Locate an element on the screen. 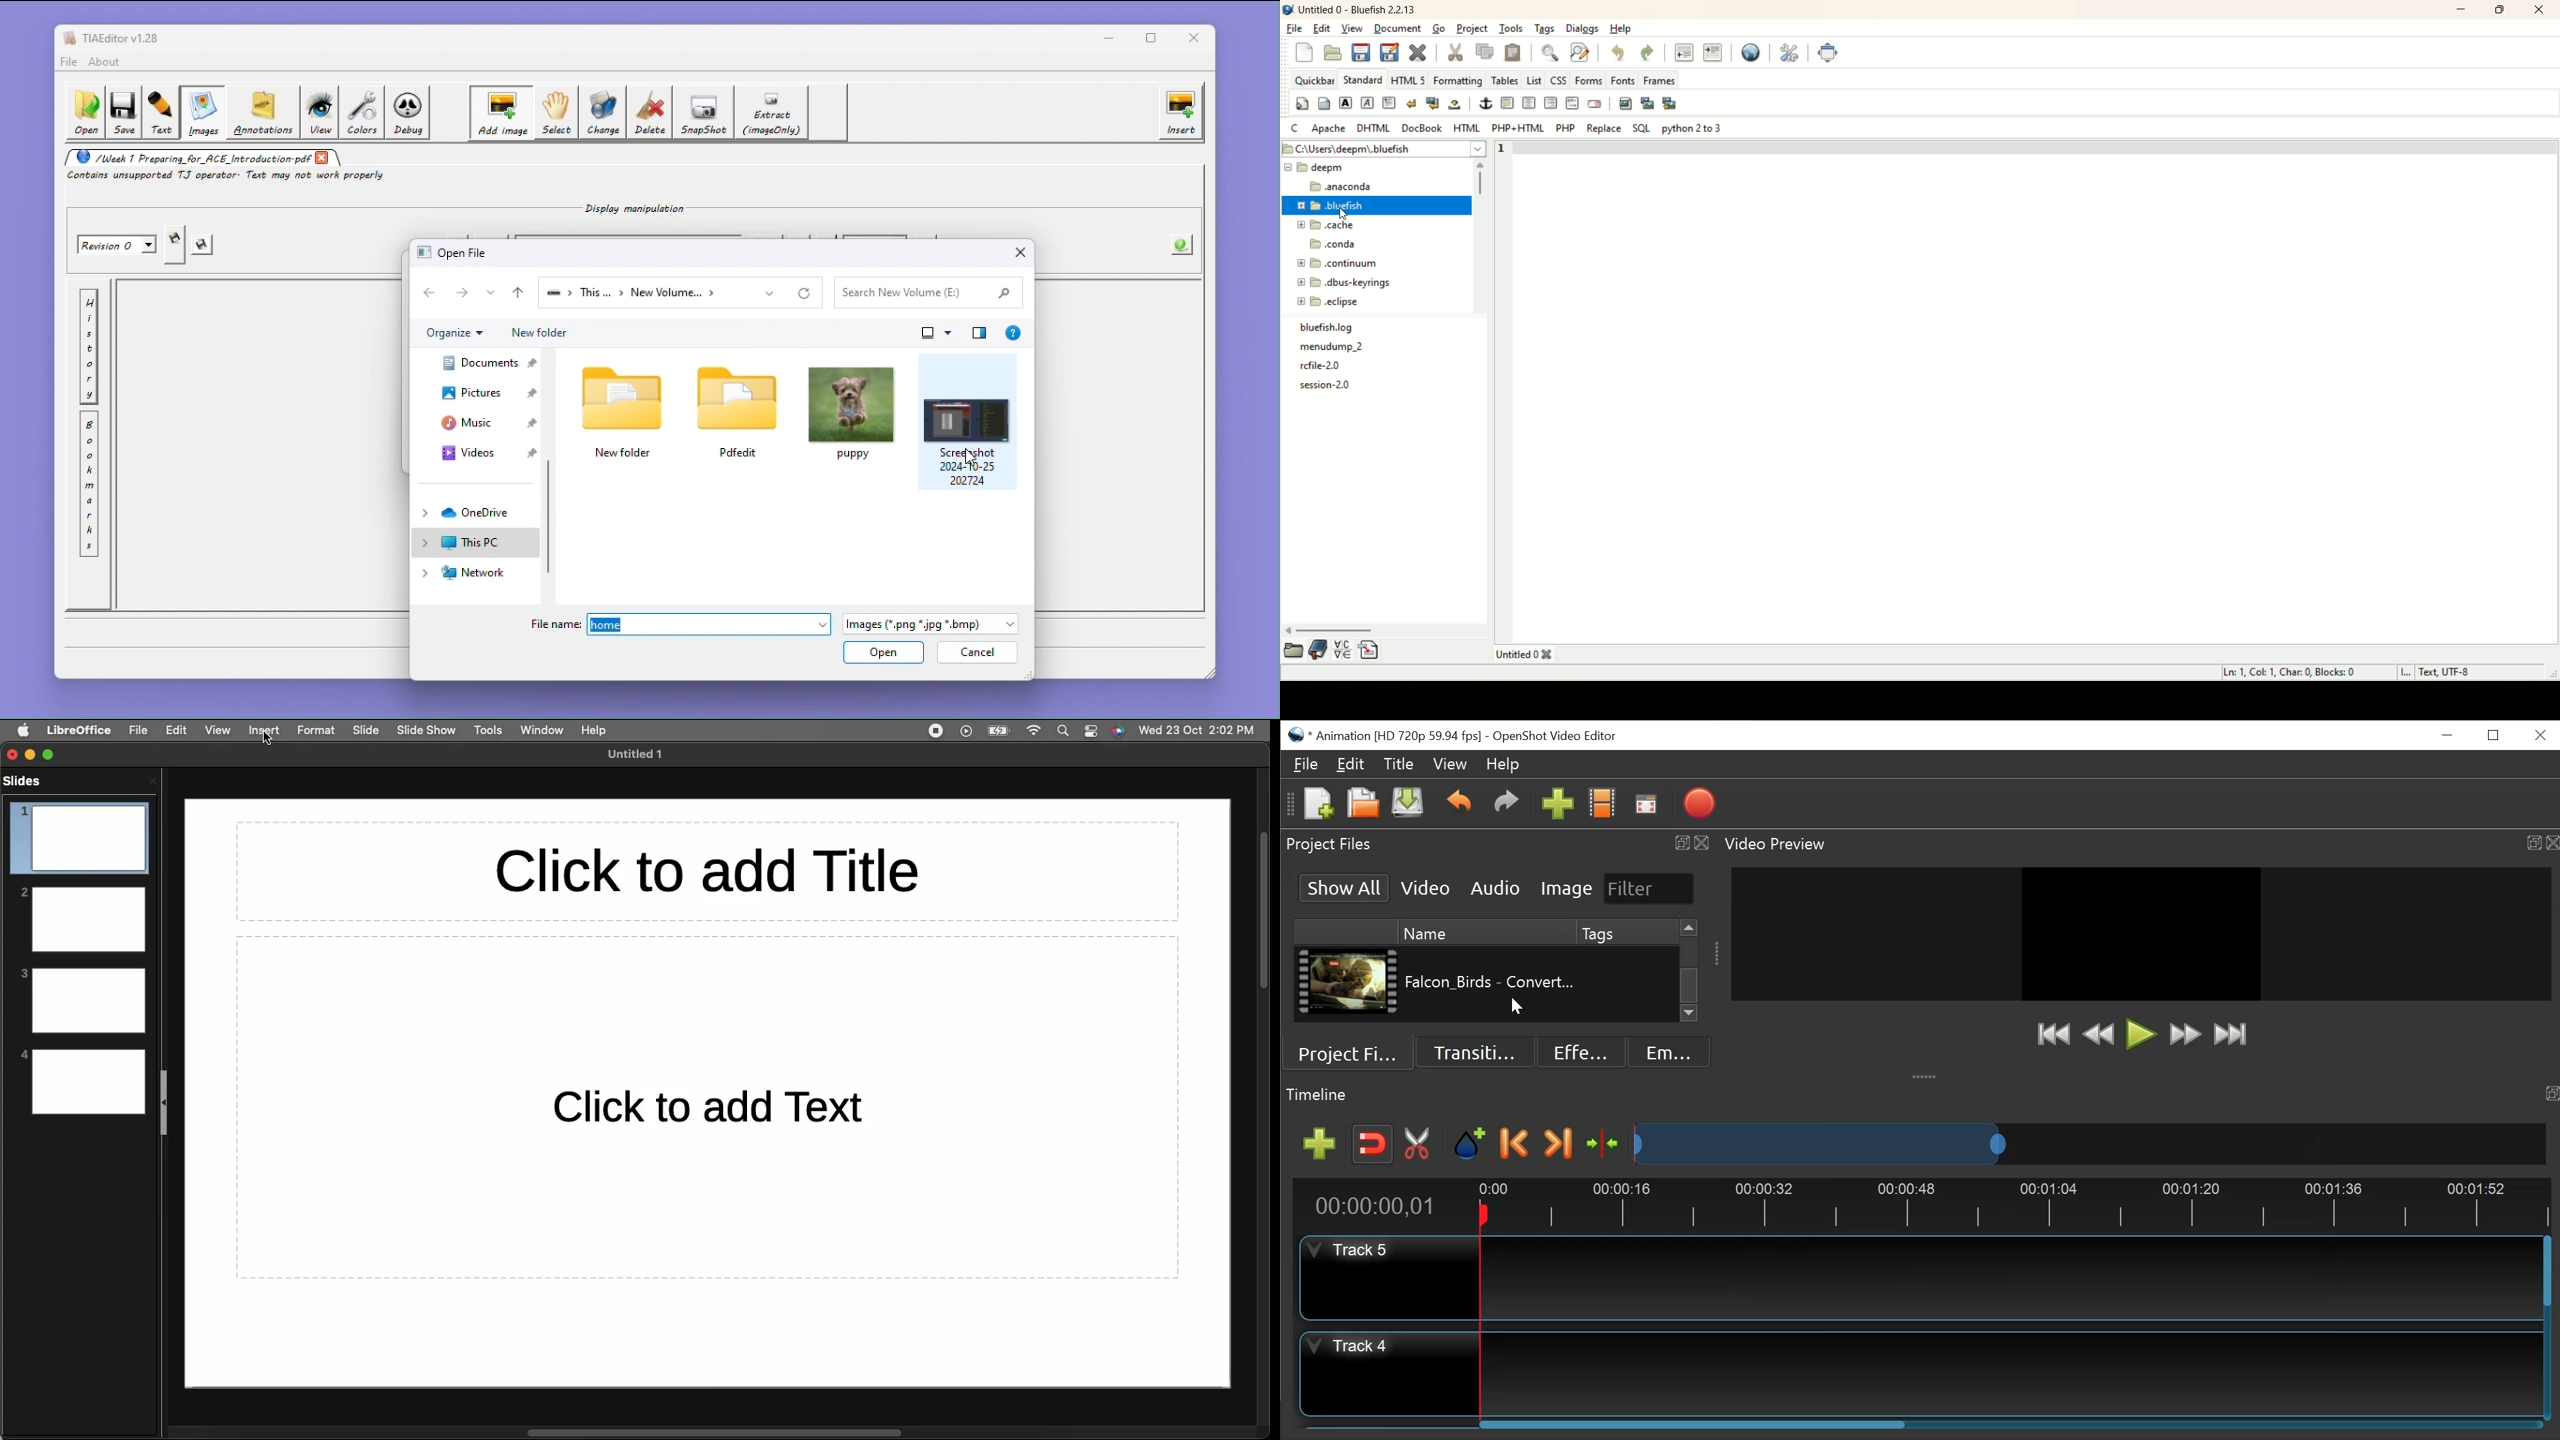 The width and height of the screenshot is (2576, 1456). close is located at coordinates (1303, 53).